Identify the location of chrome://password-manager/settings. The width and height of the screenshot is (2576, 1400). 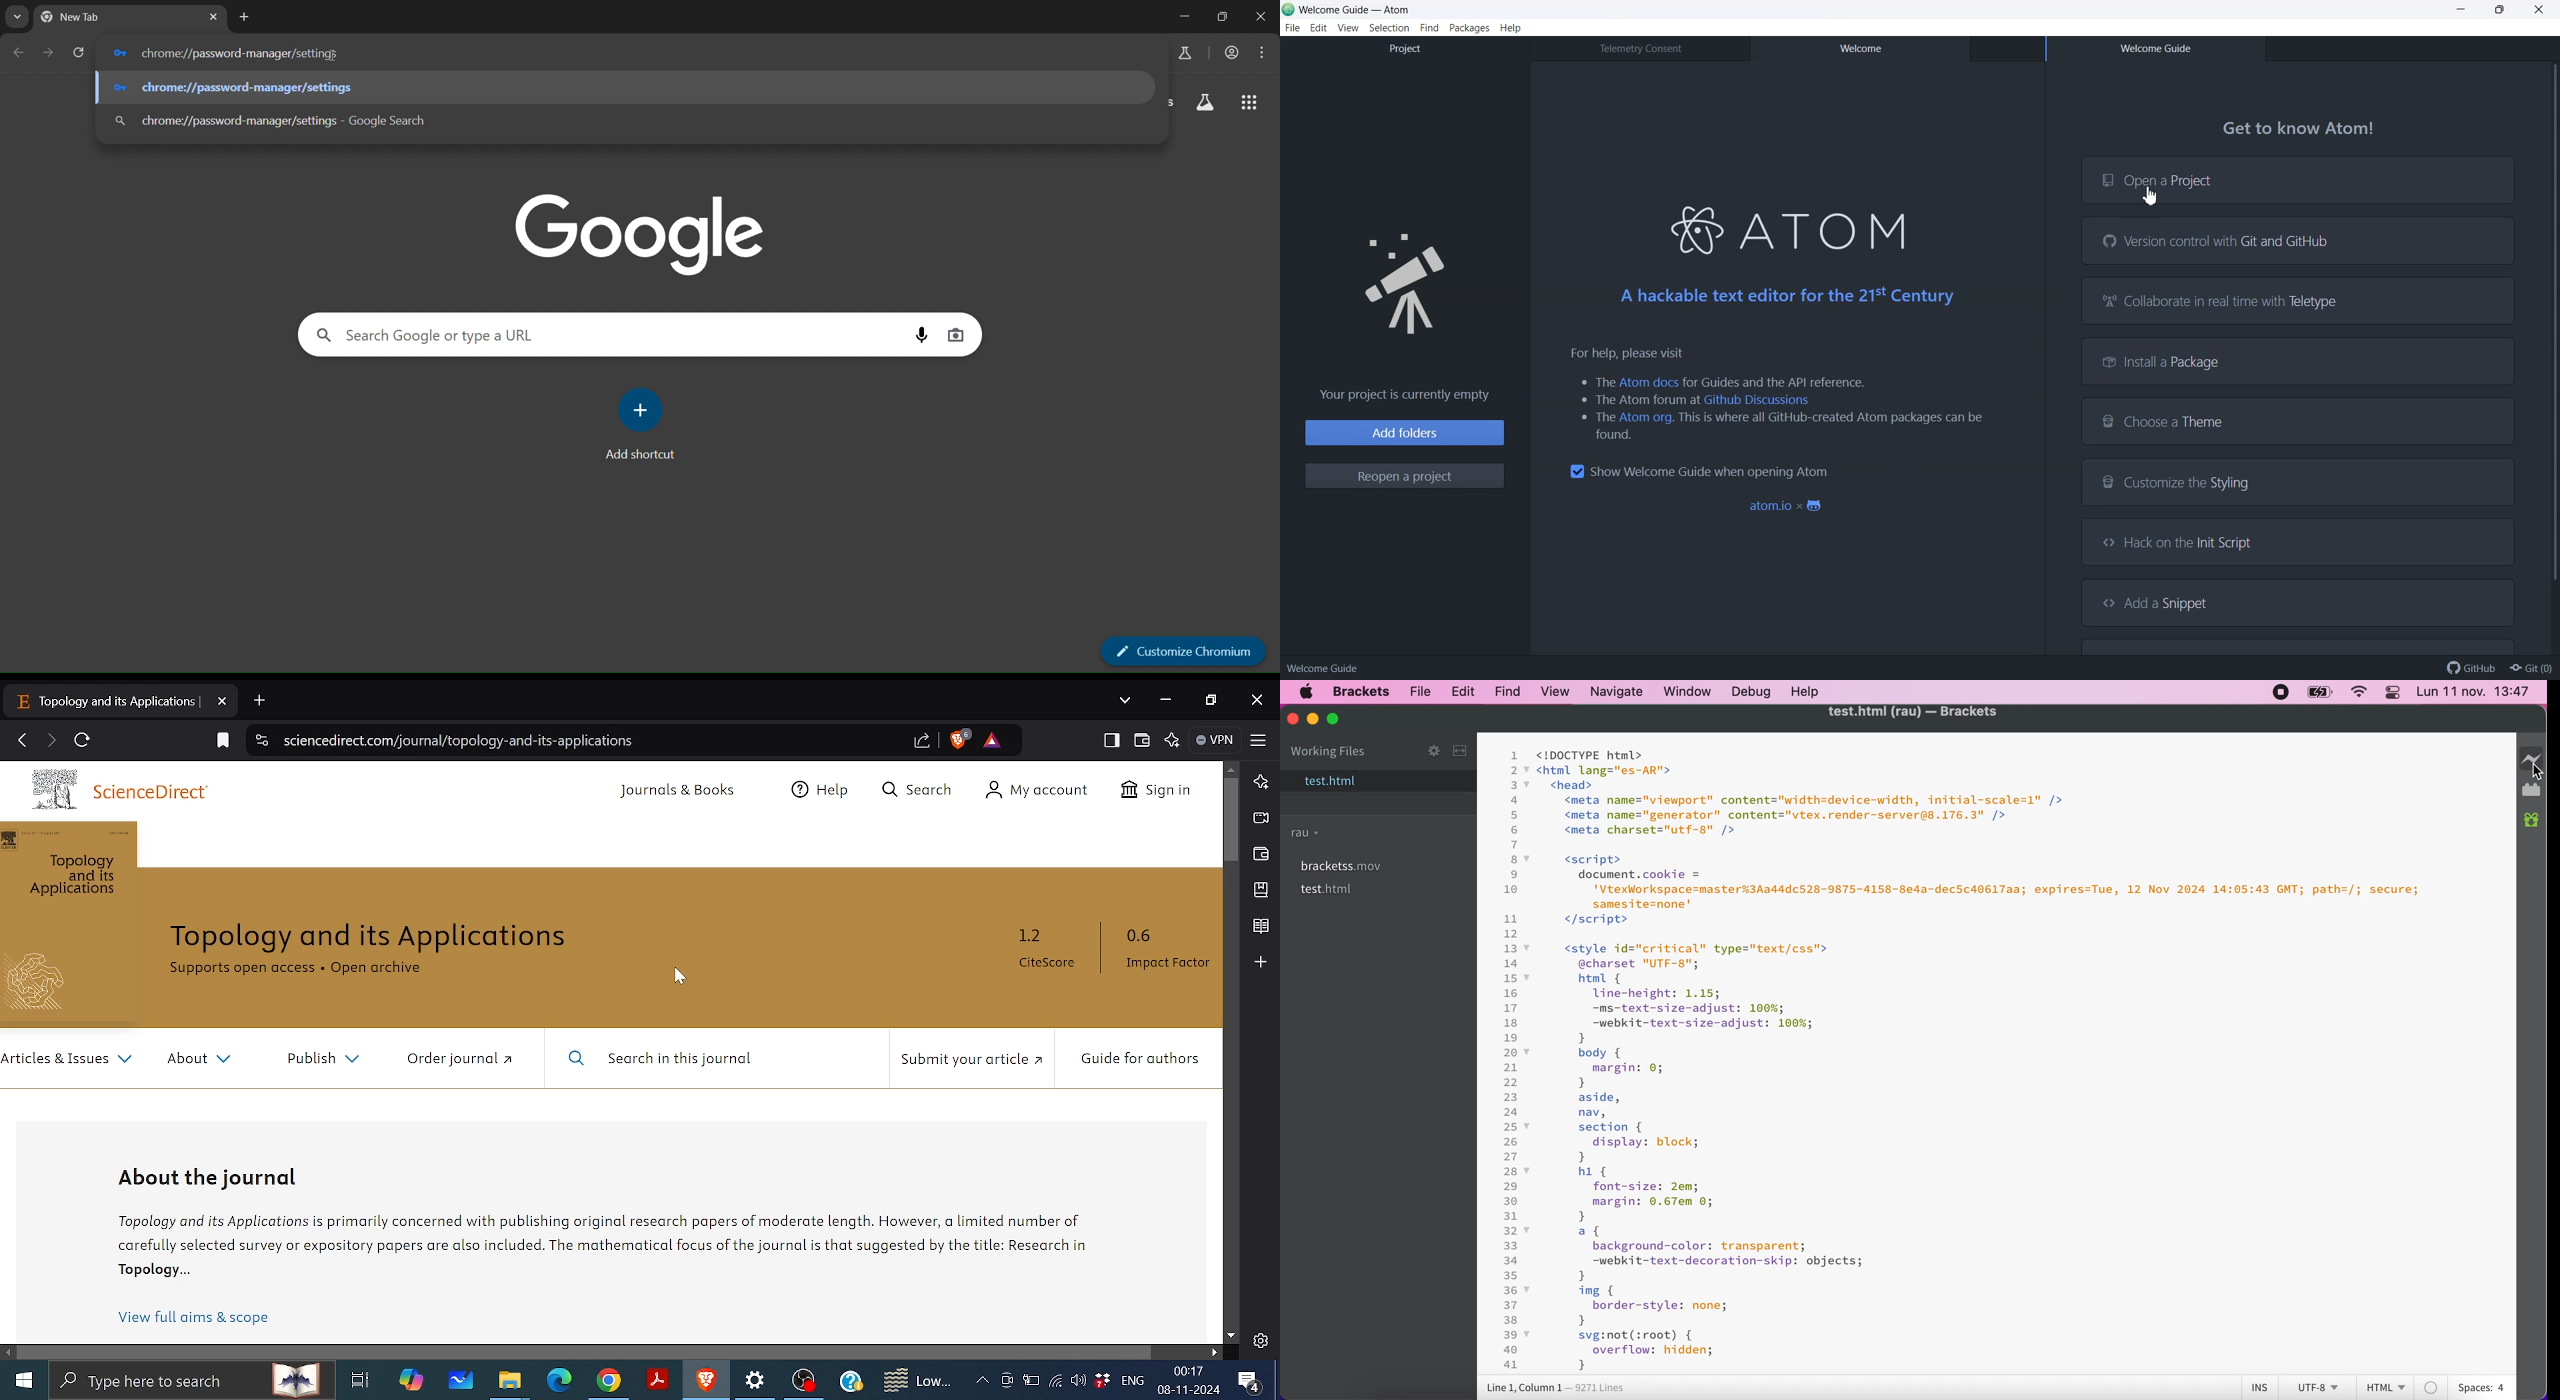
(627, 118).